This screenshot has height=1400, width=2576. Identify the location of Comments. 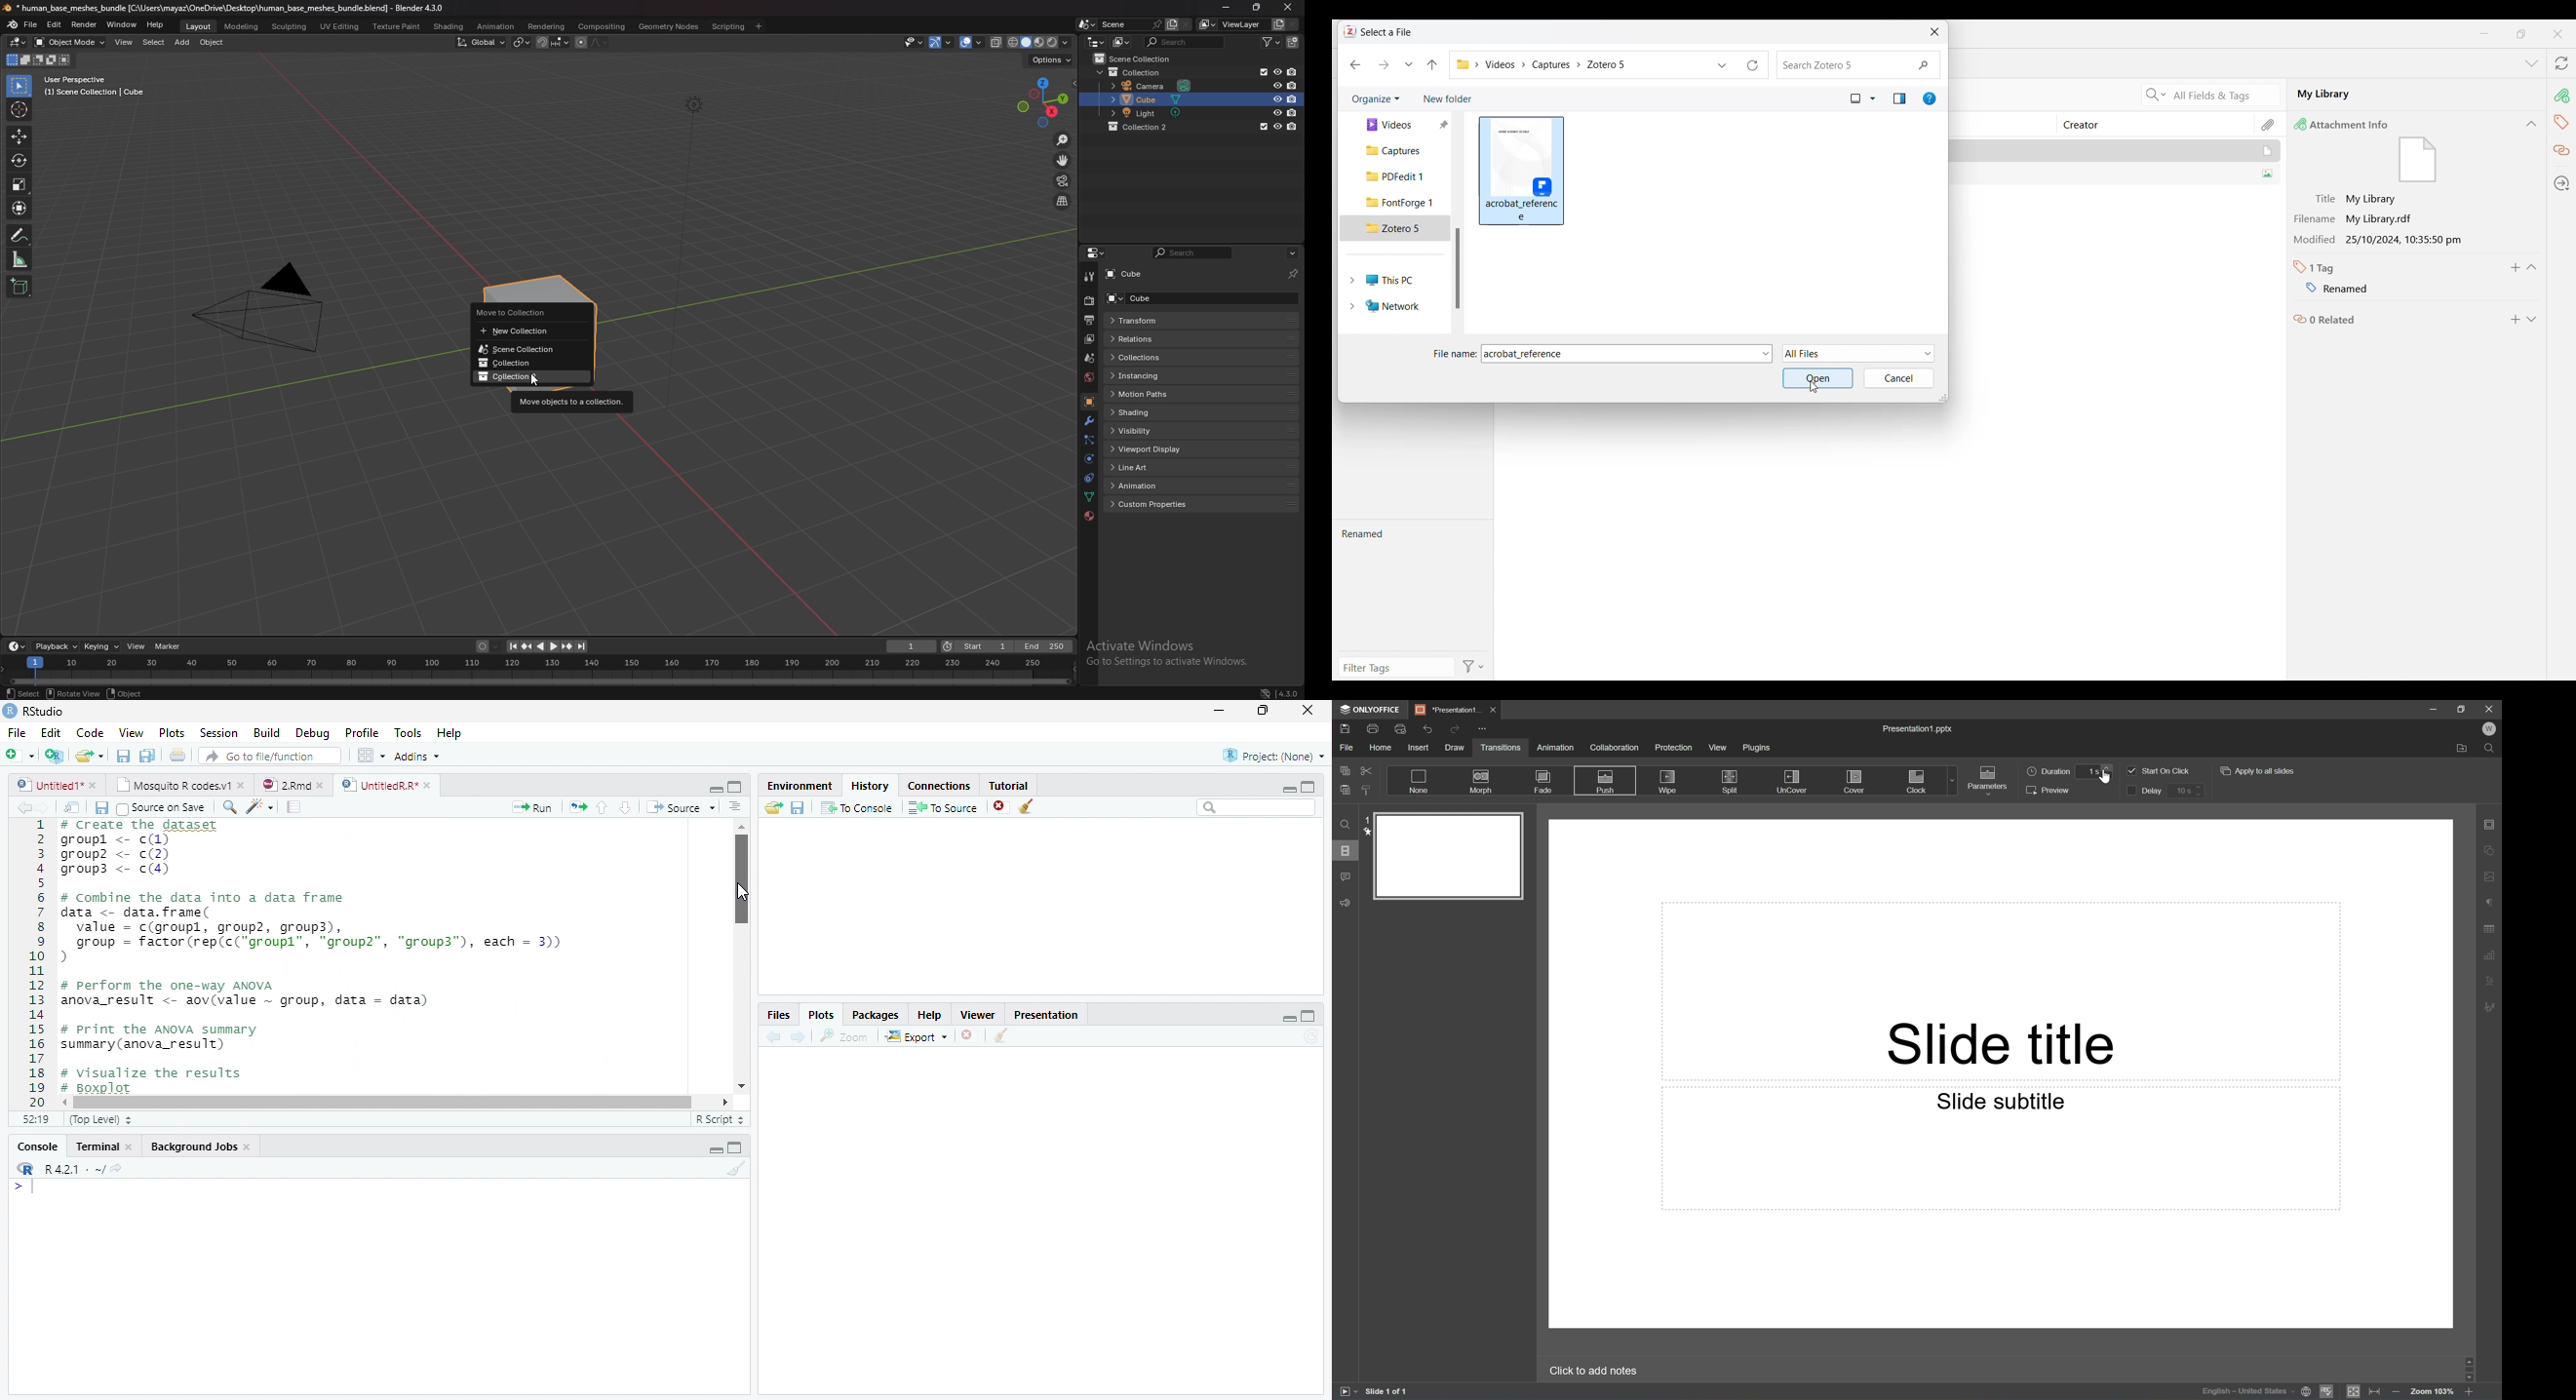
(1344, 876).